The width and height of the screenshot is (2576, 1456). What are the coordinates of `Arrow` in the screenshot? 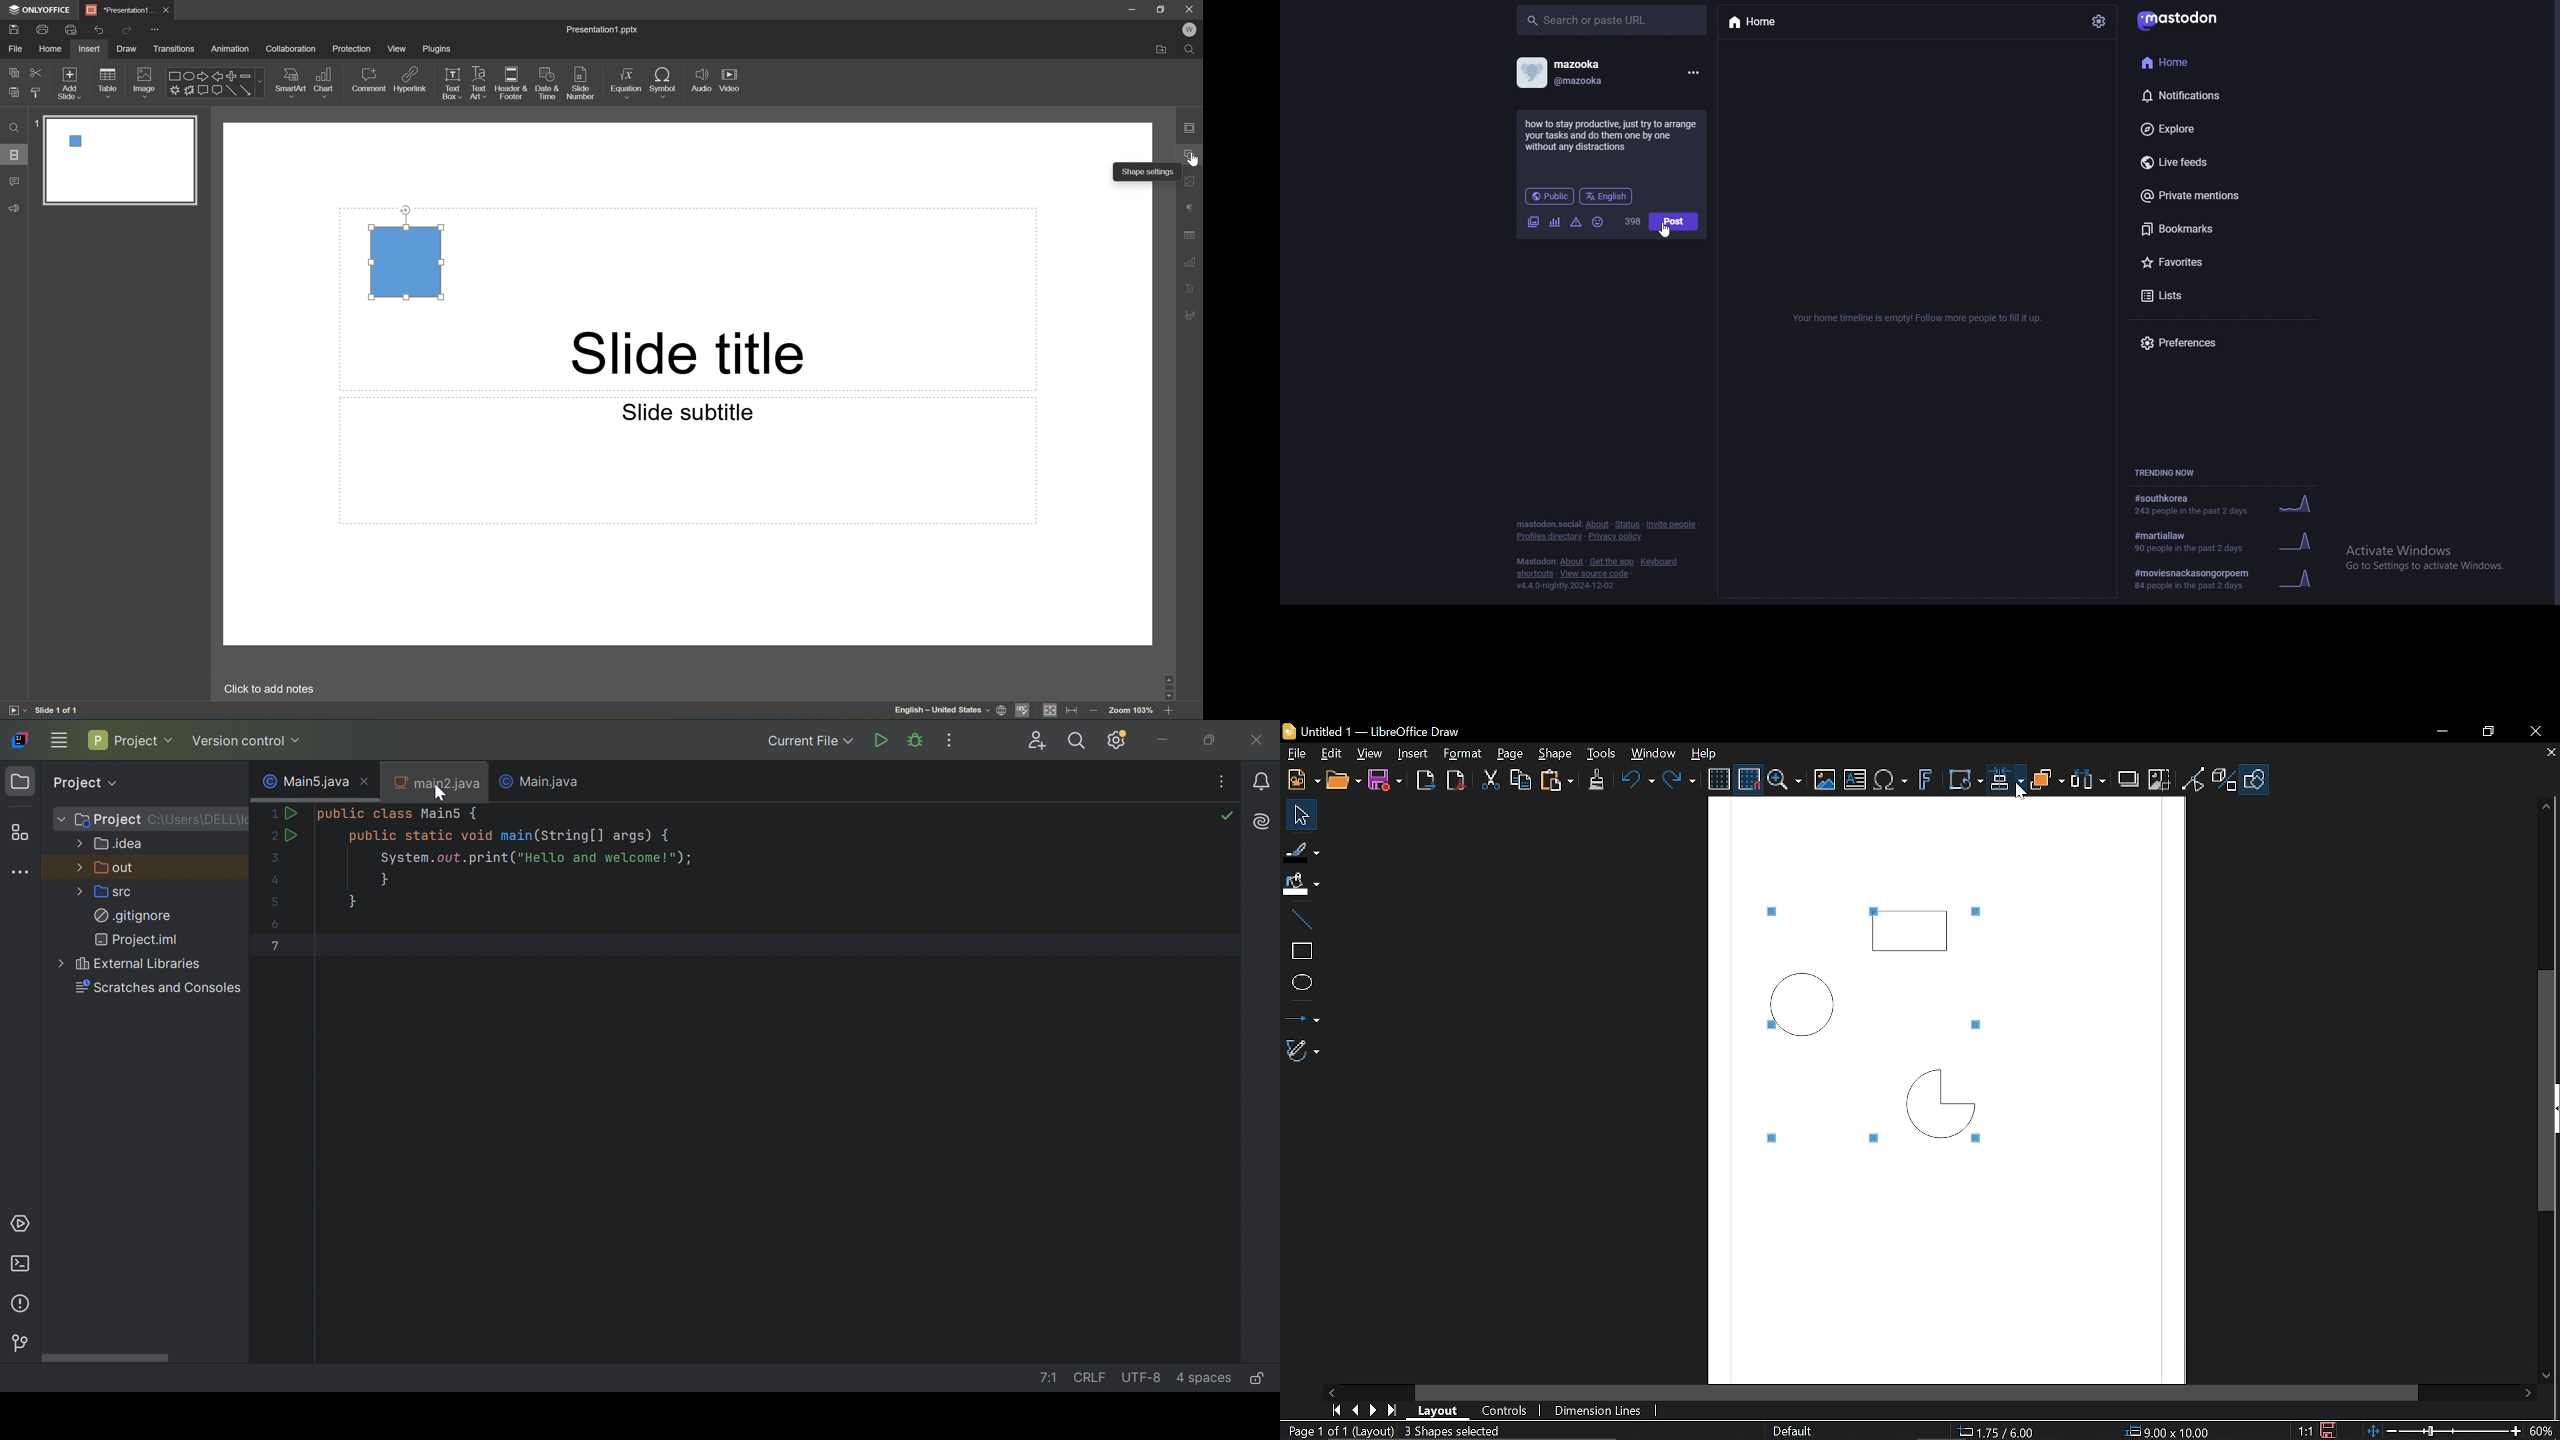 It's located at (246, 90).